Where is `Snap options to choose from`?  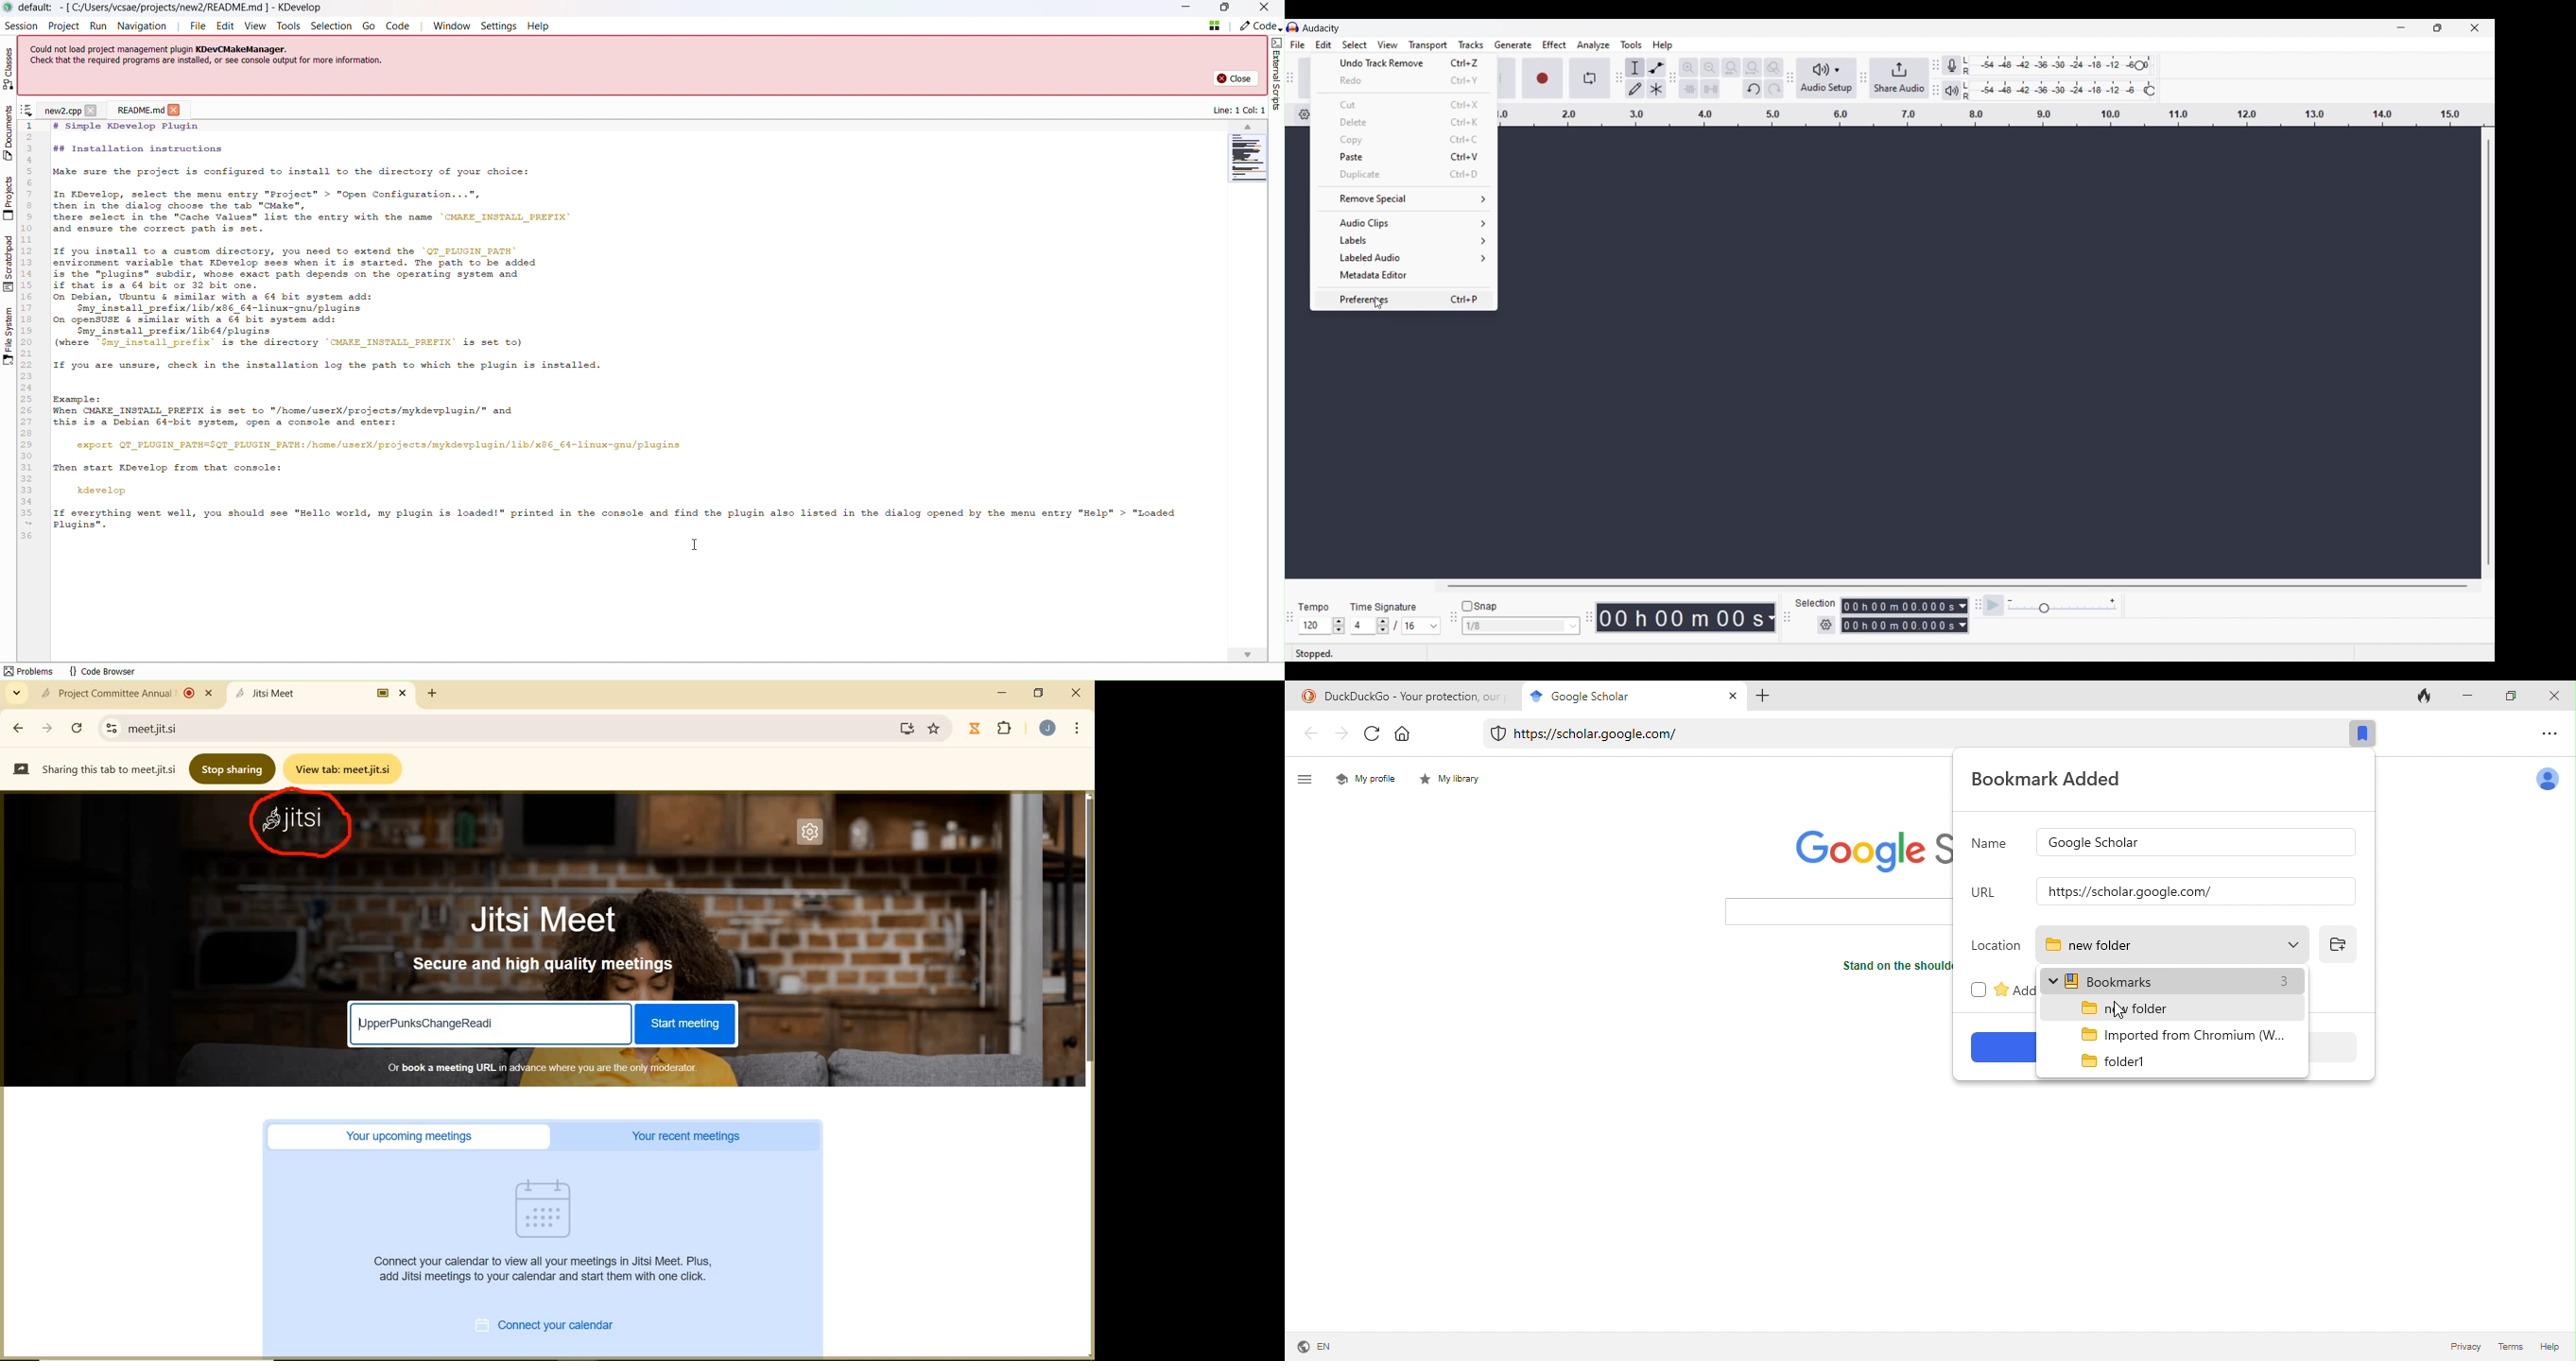
Snap options to choose from is located at coordinates (1574, 626).